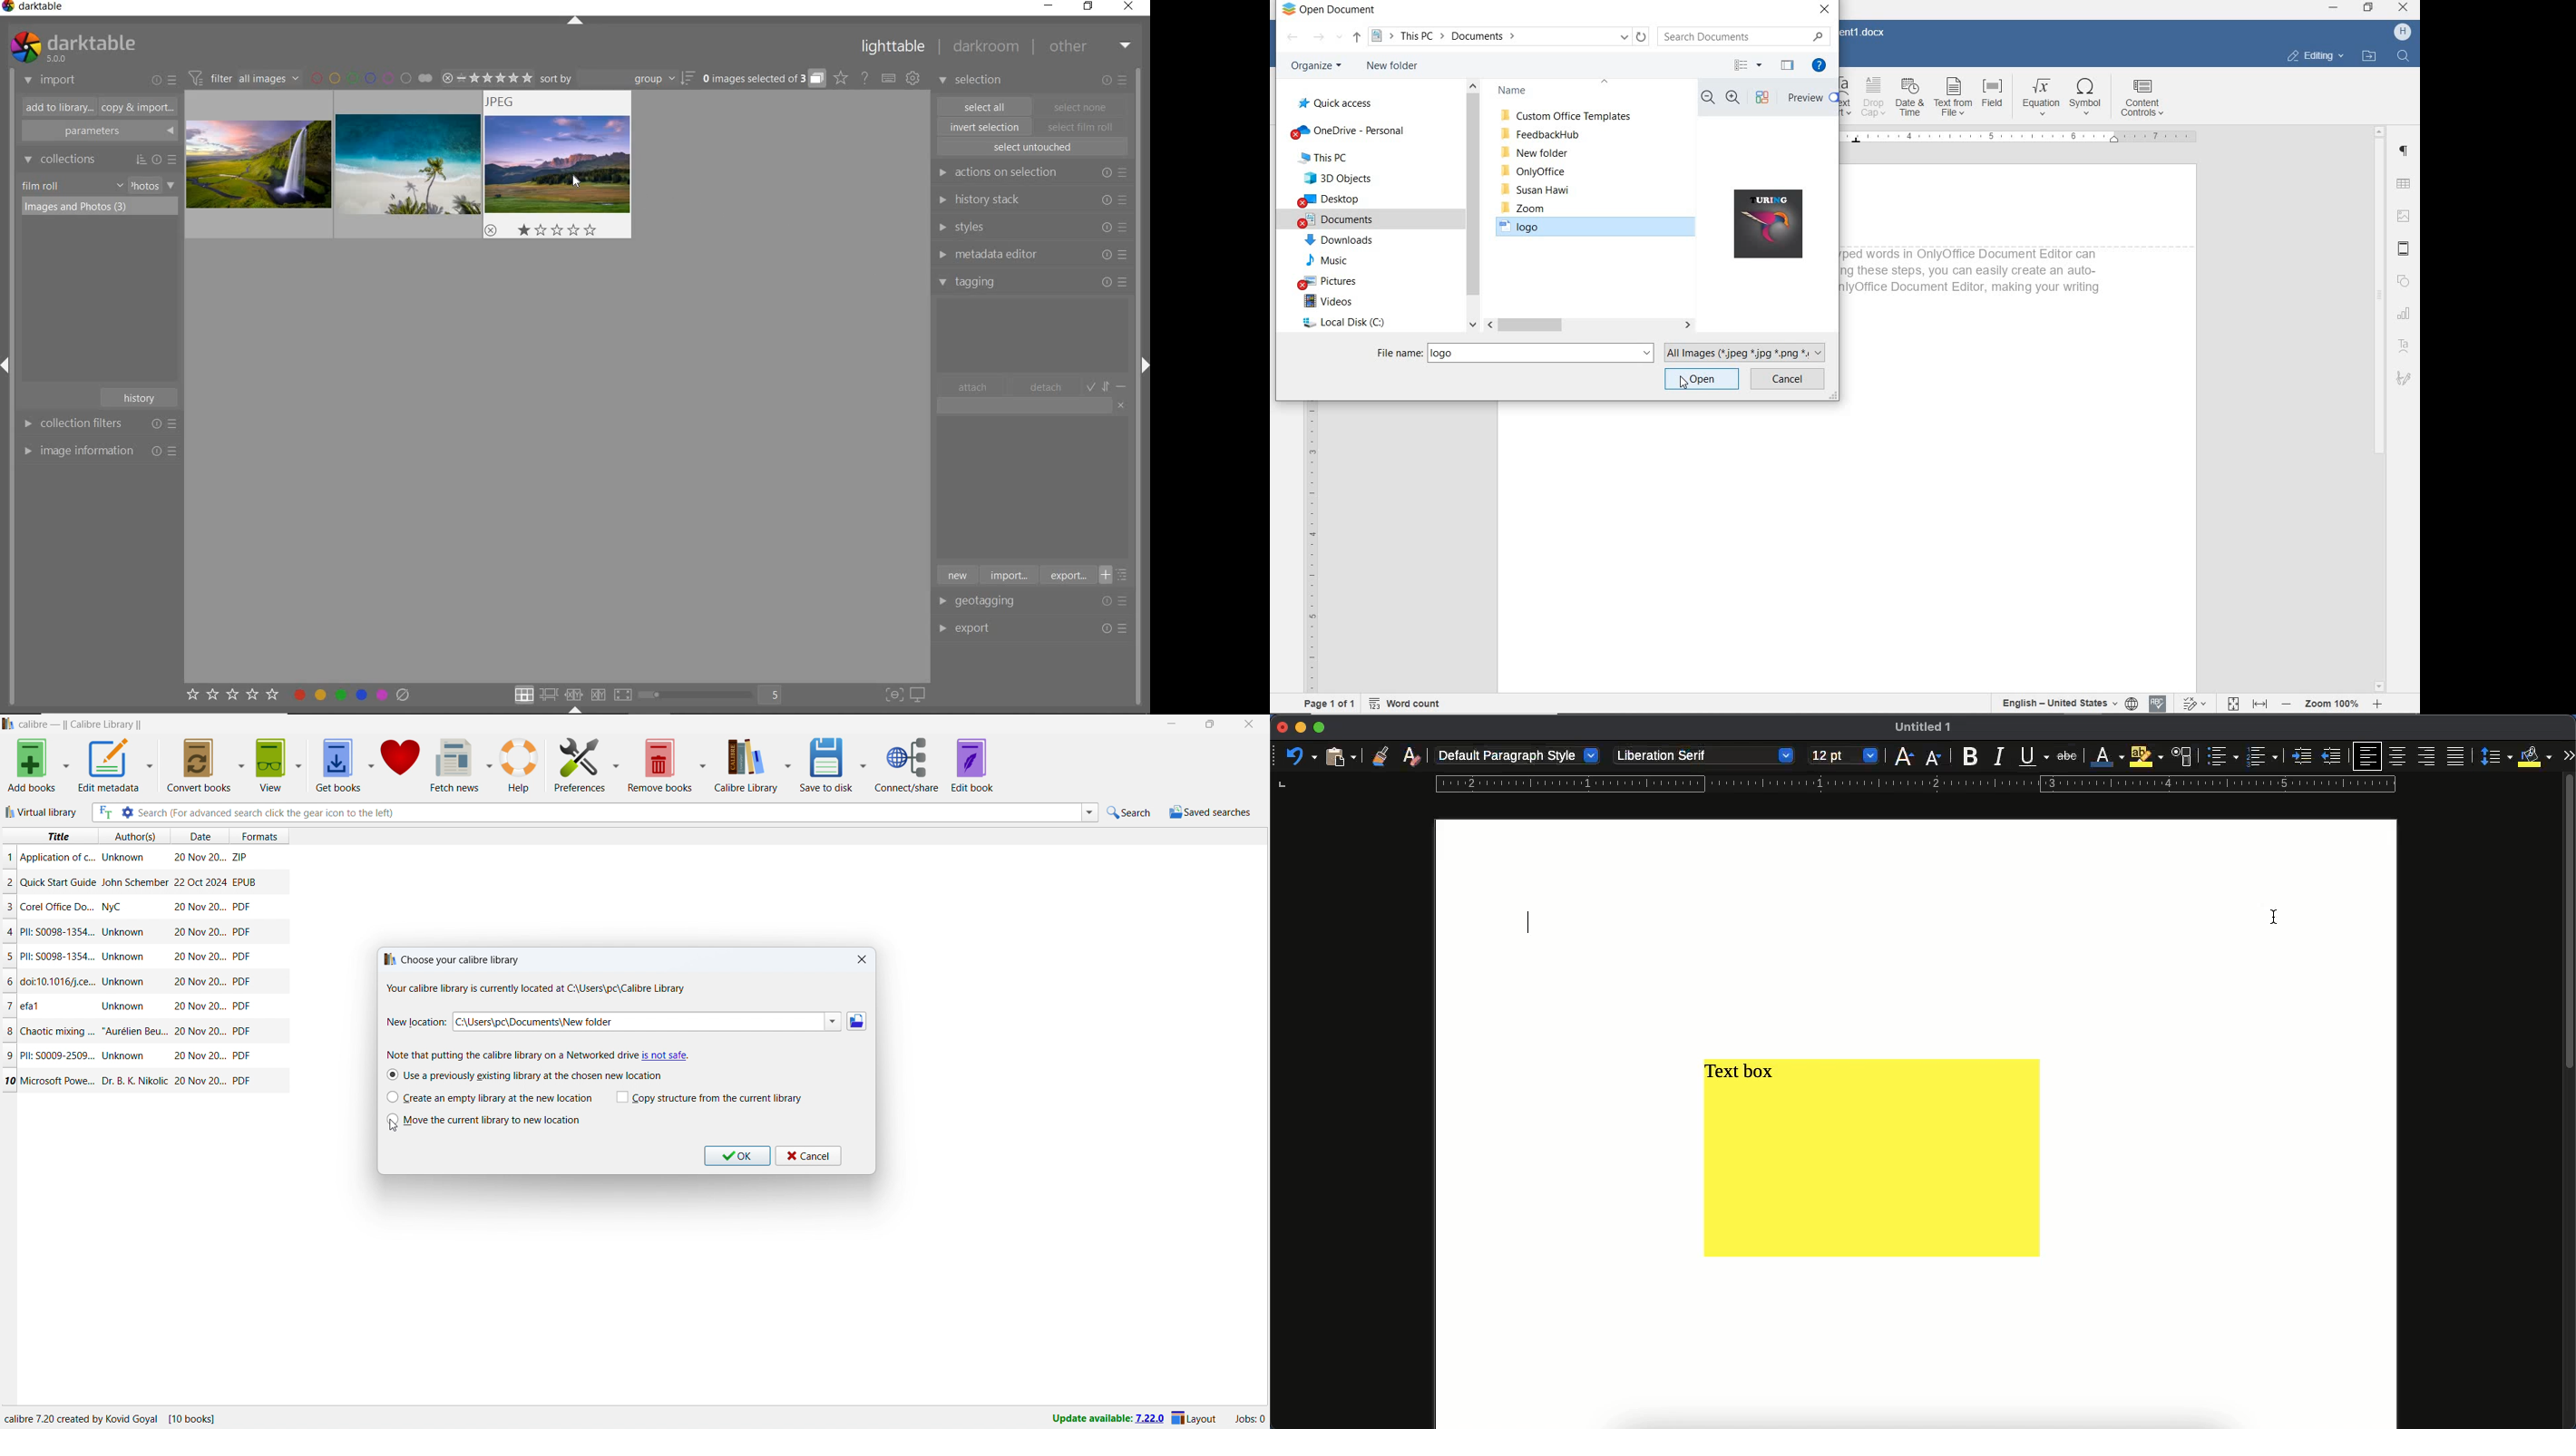  What do you see at coordinates (1328, 11) in the screenshot?
I see `OPEN DOCUMENT` at bounding box center [1328, 11].